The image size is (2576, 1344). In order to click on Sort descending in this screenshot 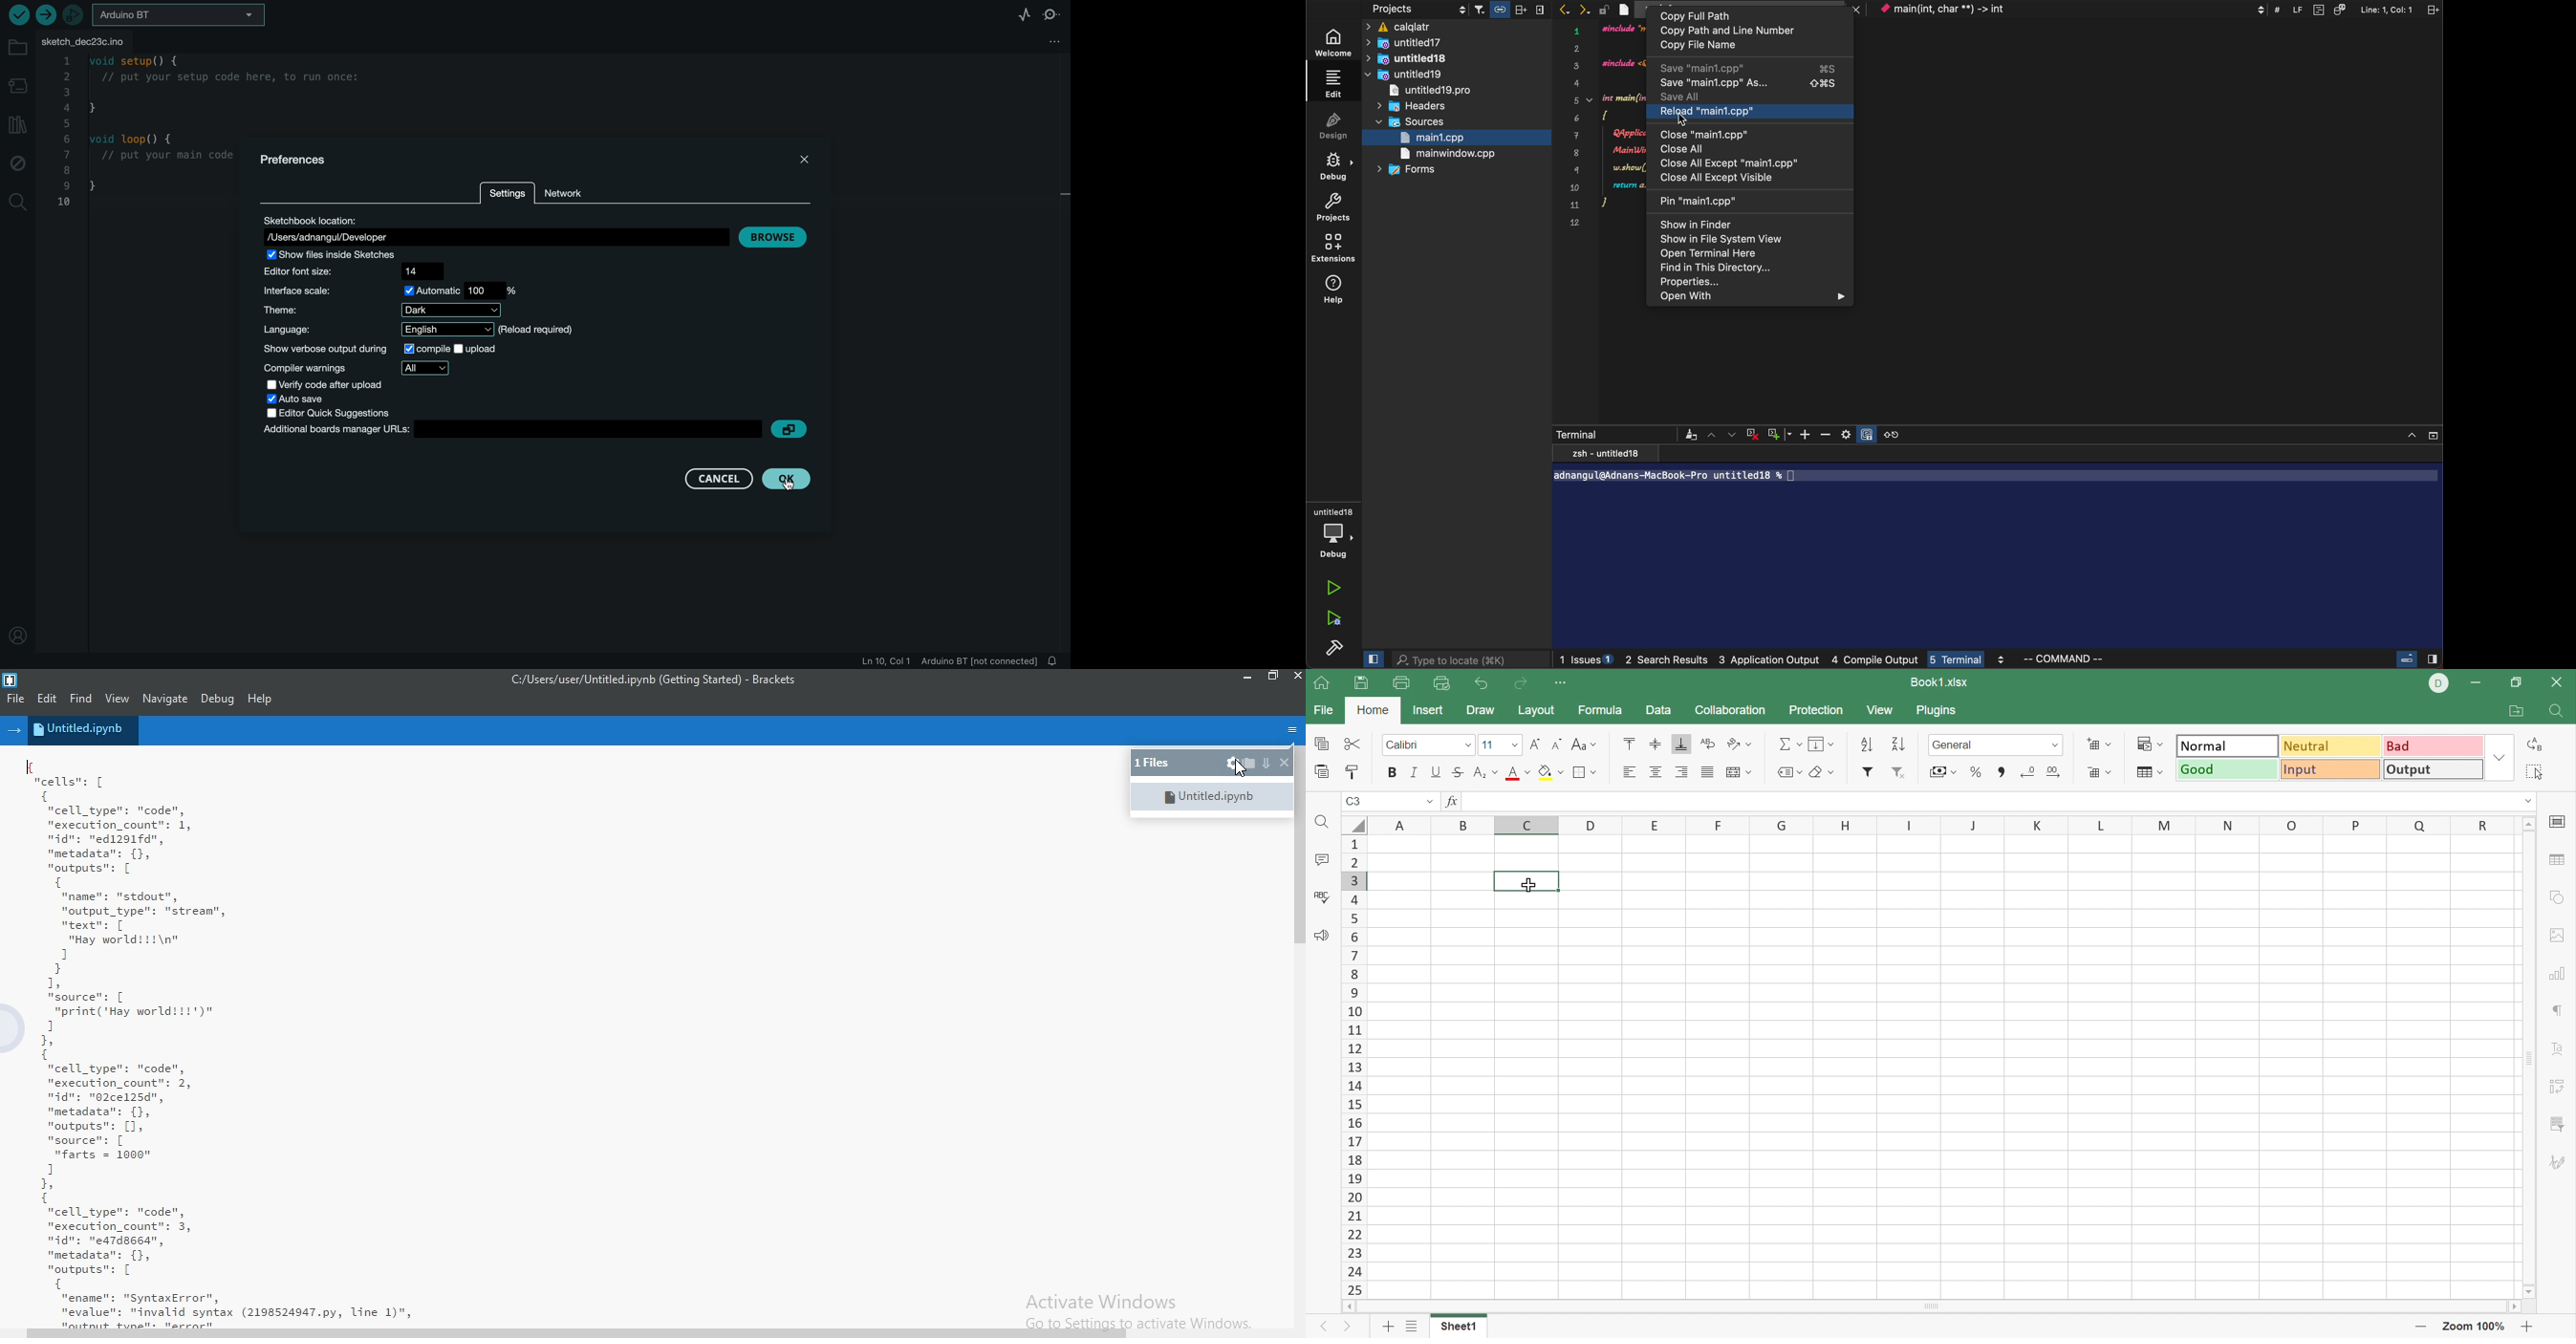, I will do `click(1898, 744)`.